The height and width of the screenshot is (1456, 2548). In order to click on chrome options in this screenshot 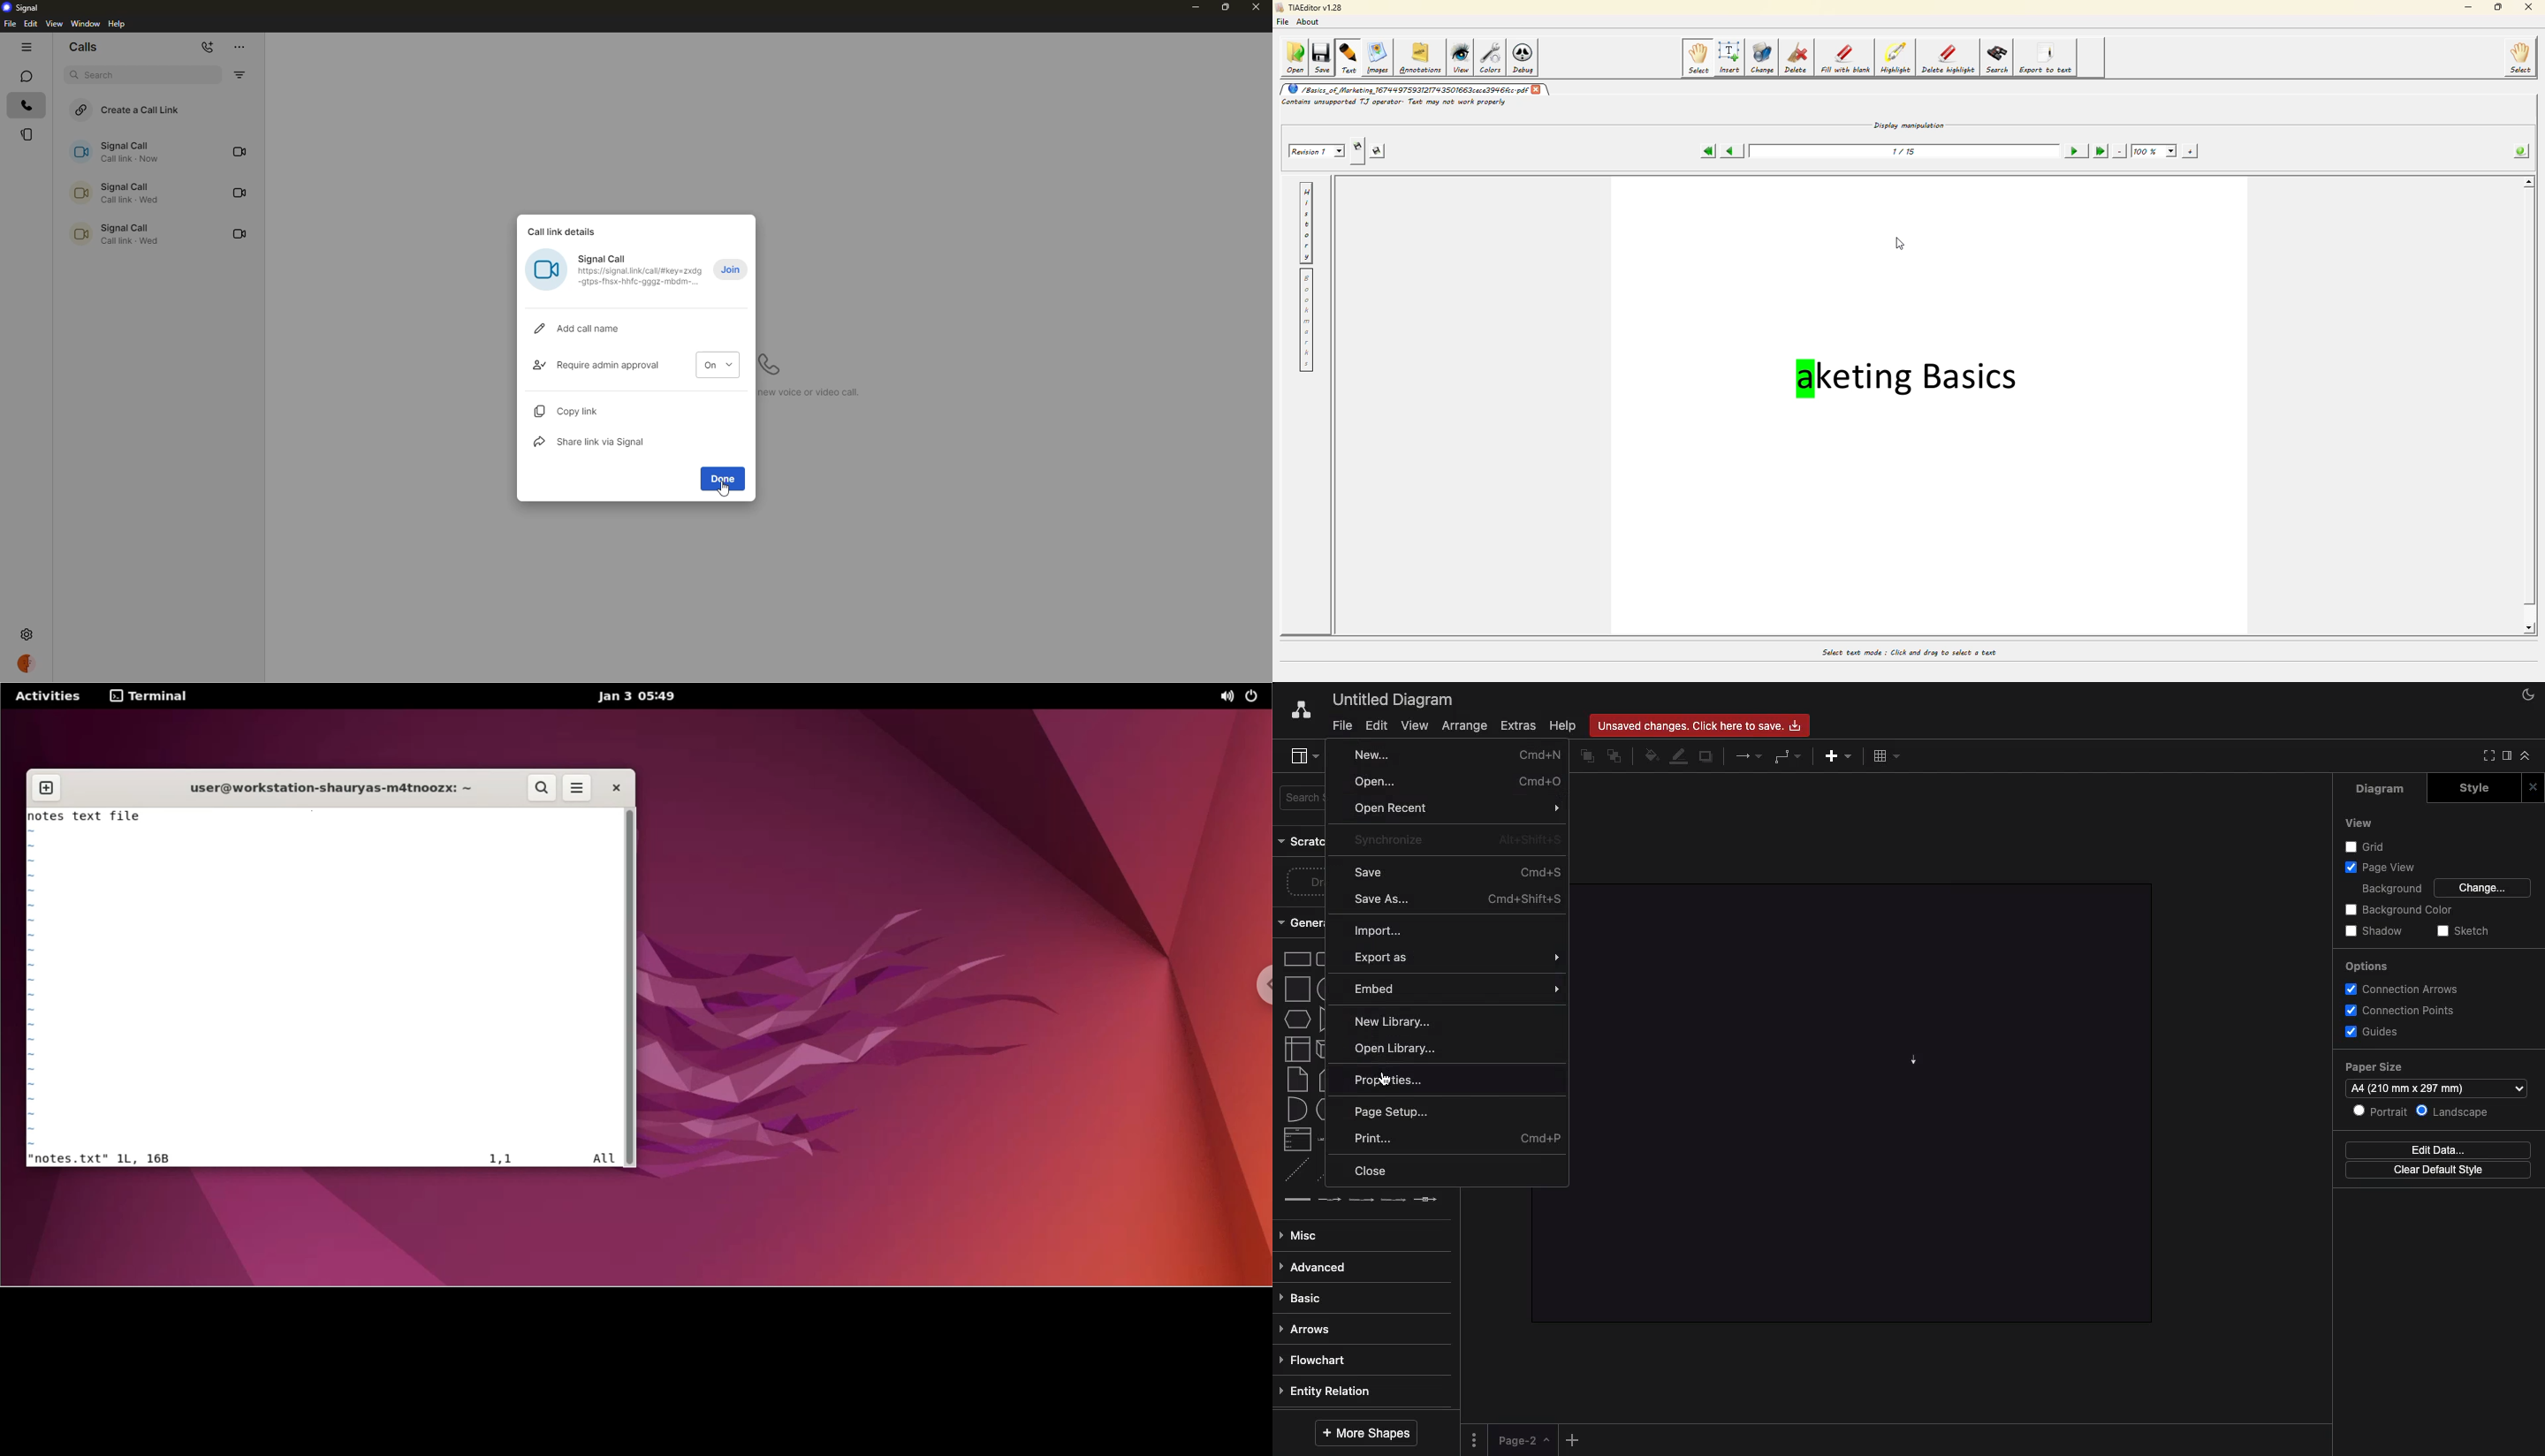, I will do `click(1259, 988)`.